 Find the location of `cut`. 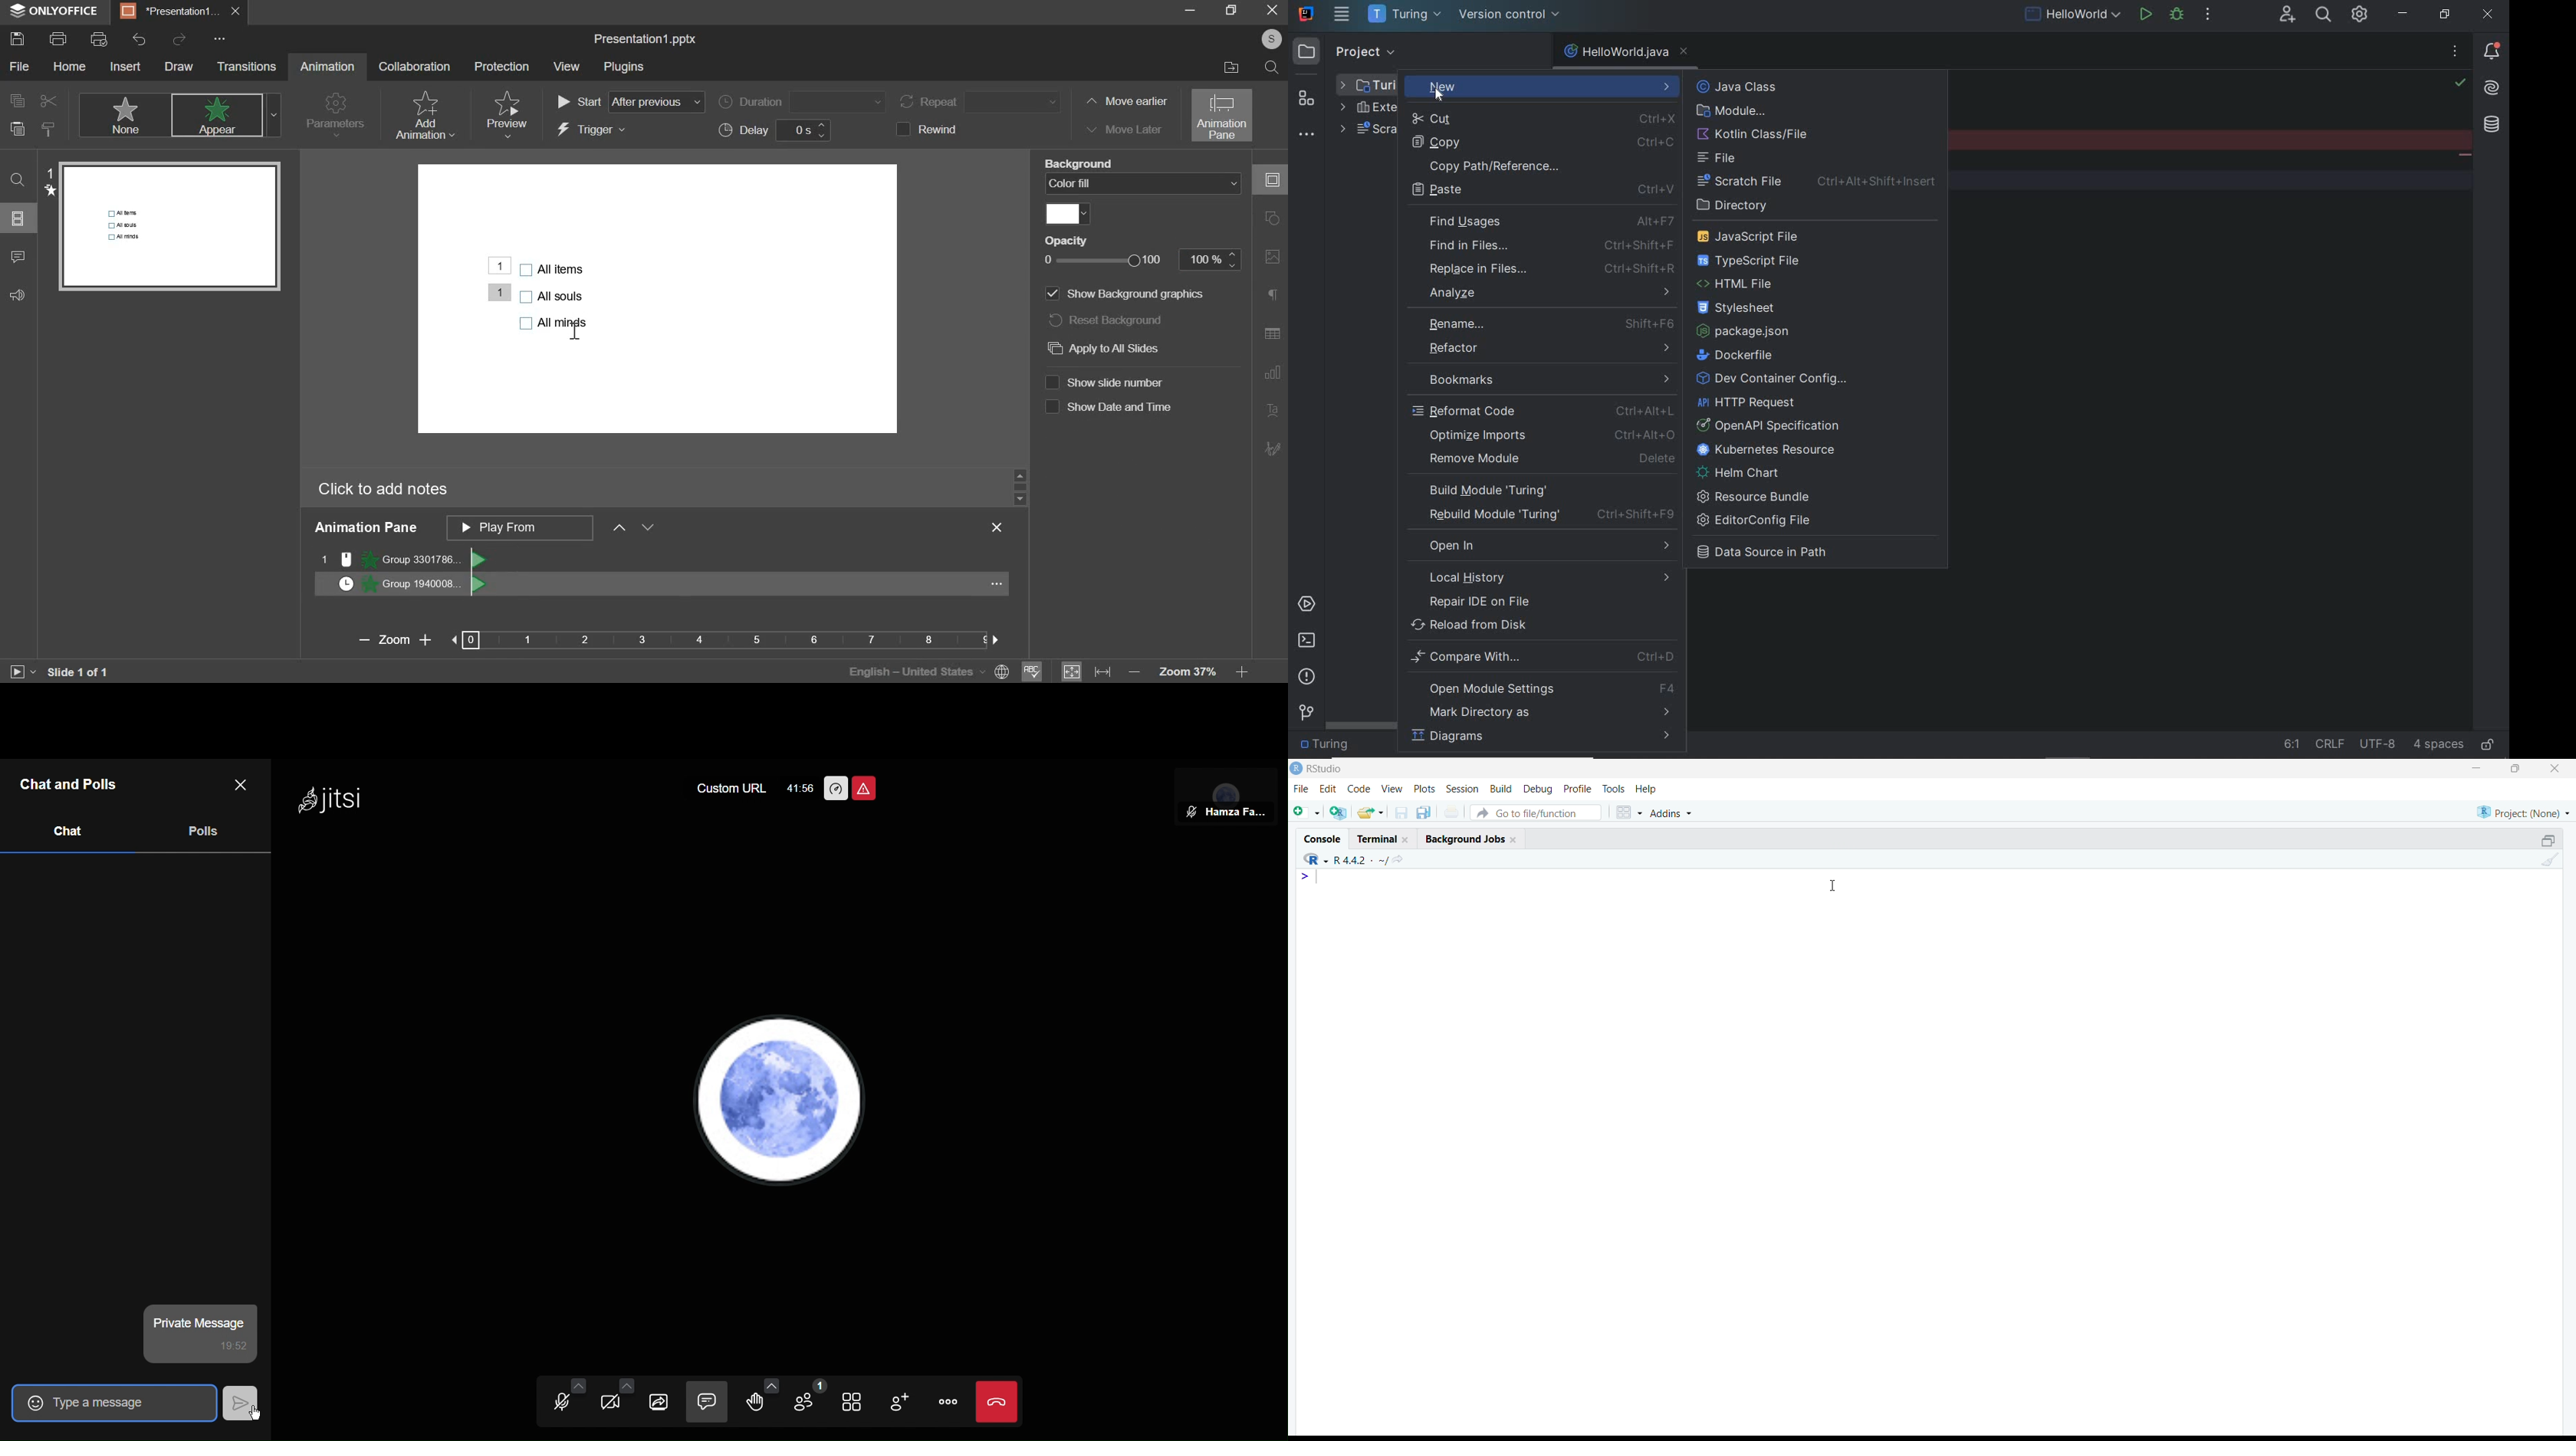

cut is located at coordinates (46, 100).